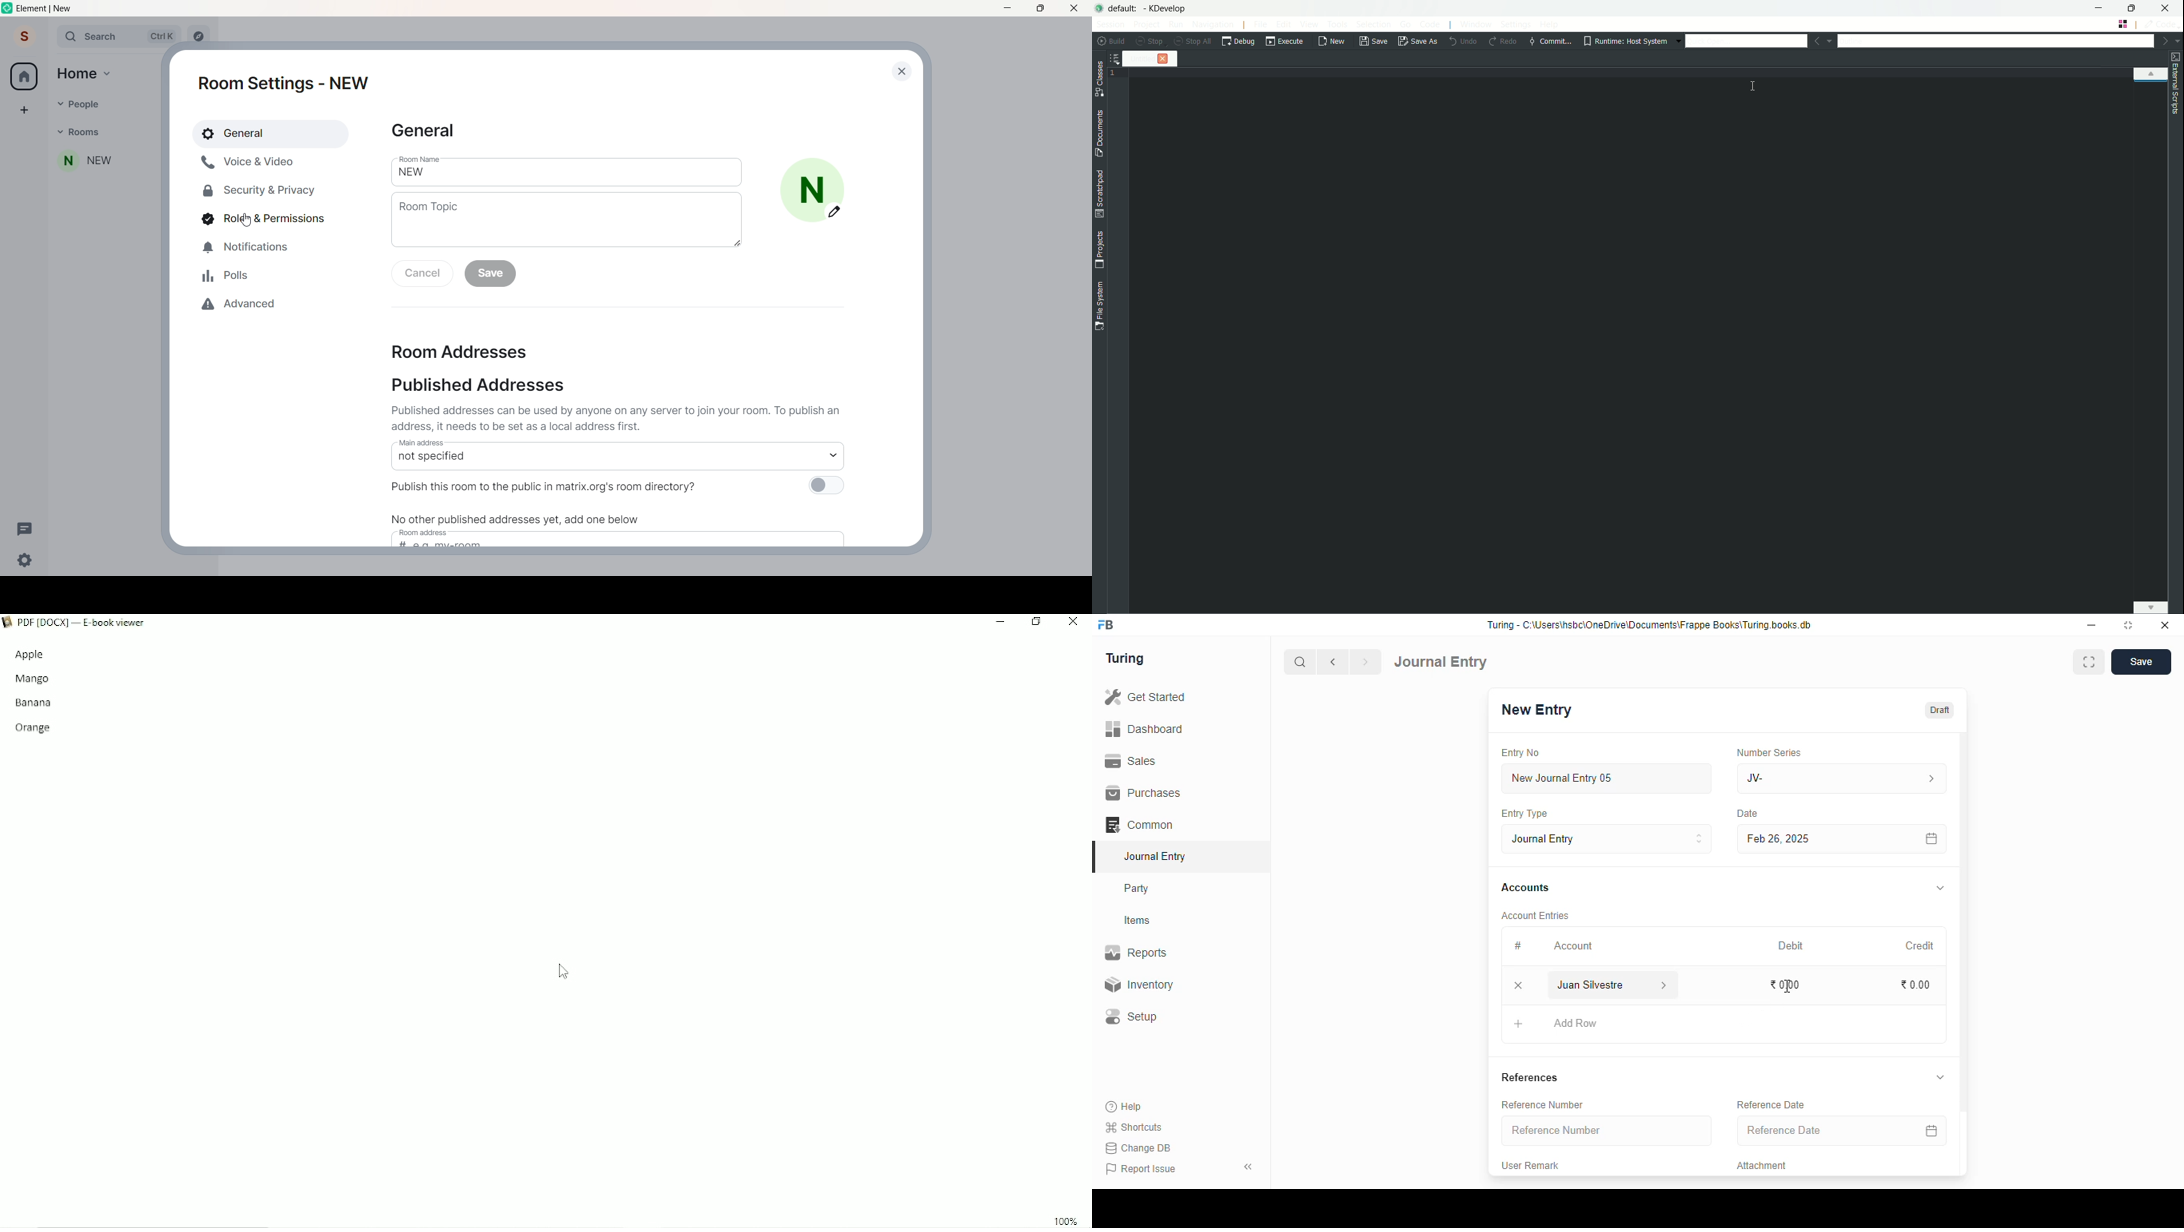 The width and height of the screenshot is (2184, 1232). What do you see at coordinates (1141, 1170) in the screenshot?
I see `report issue` at bounding box center [1141, 1170].